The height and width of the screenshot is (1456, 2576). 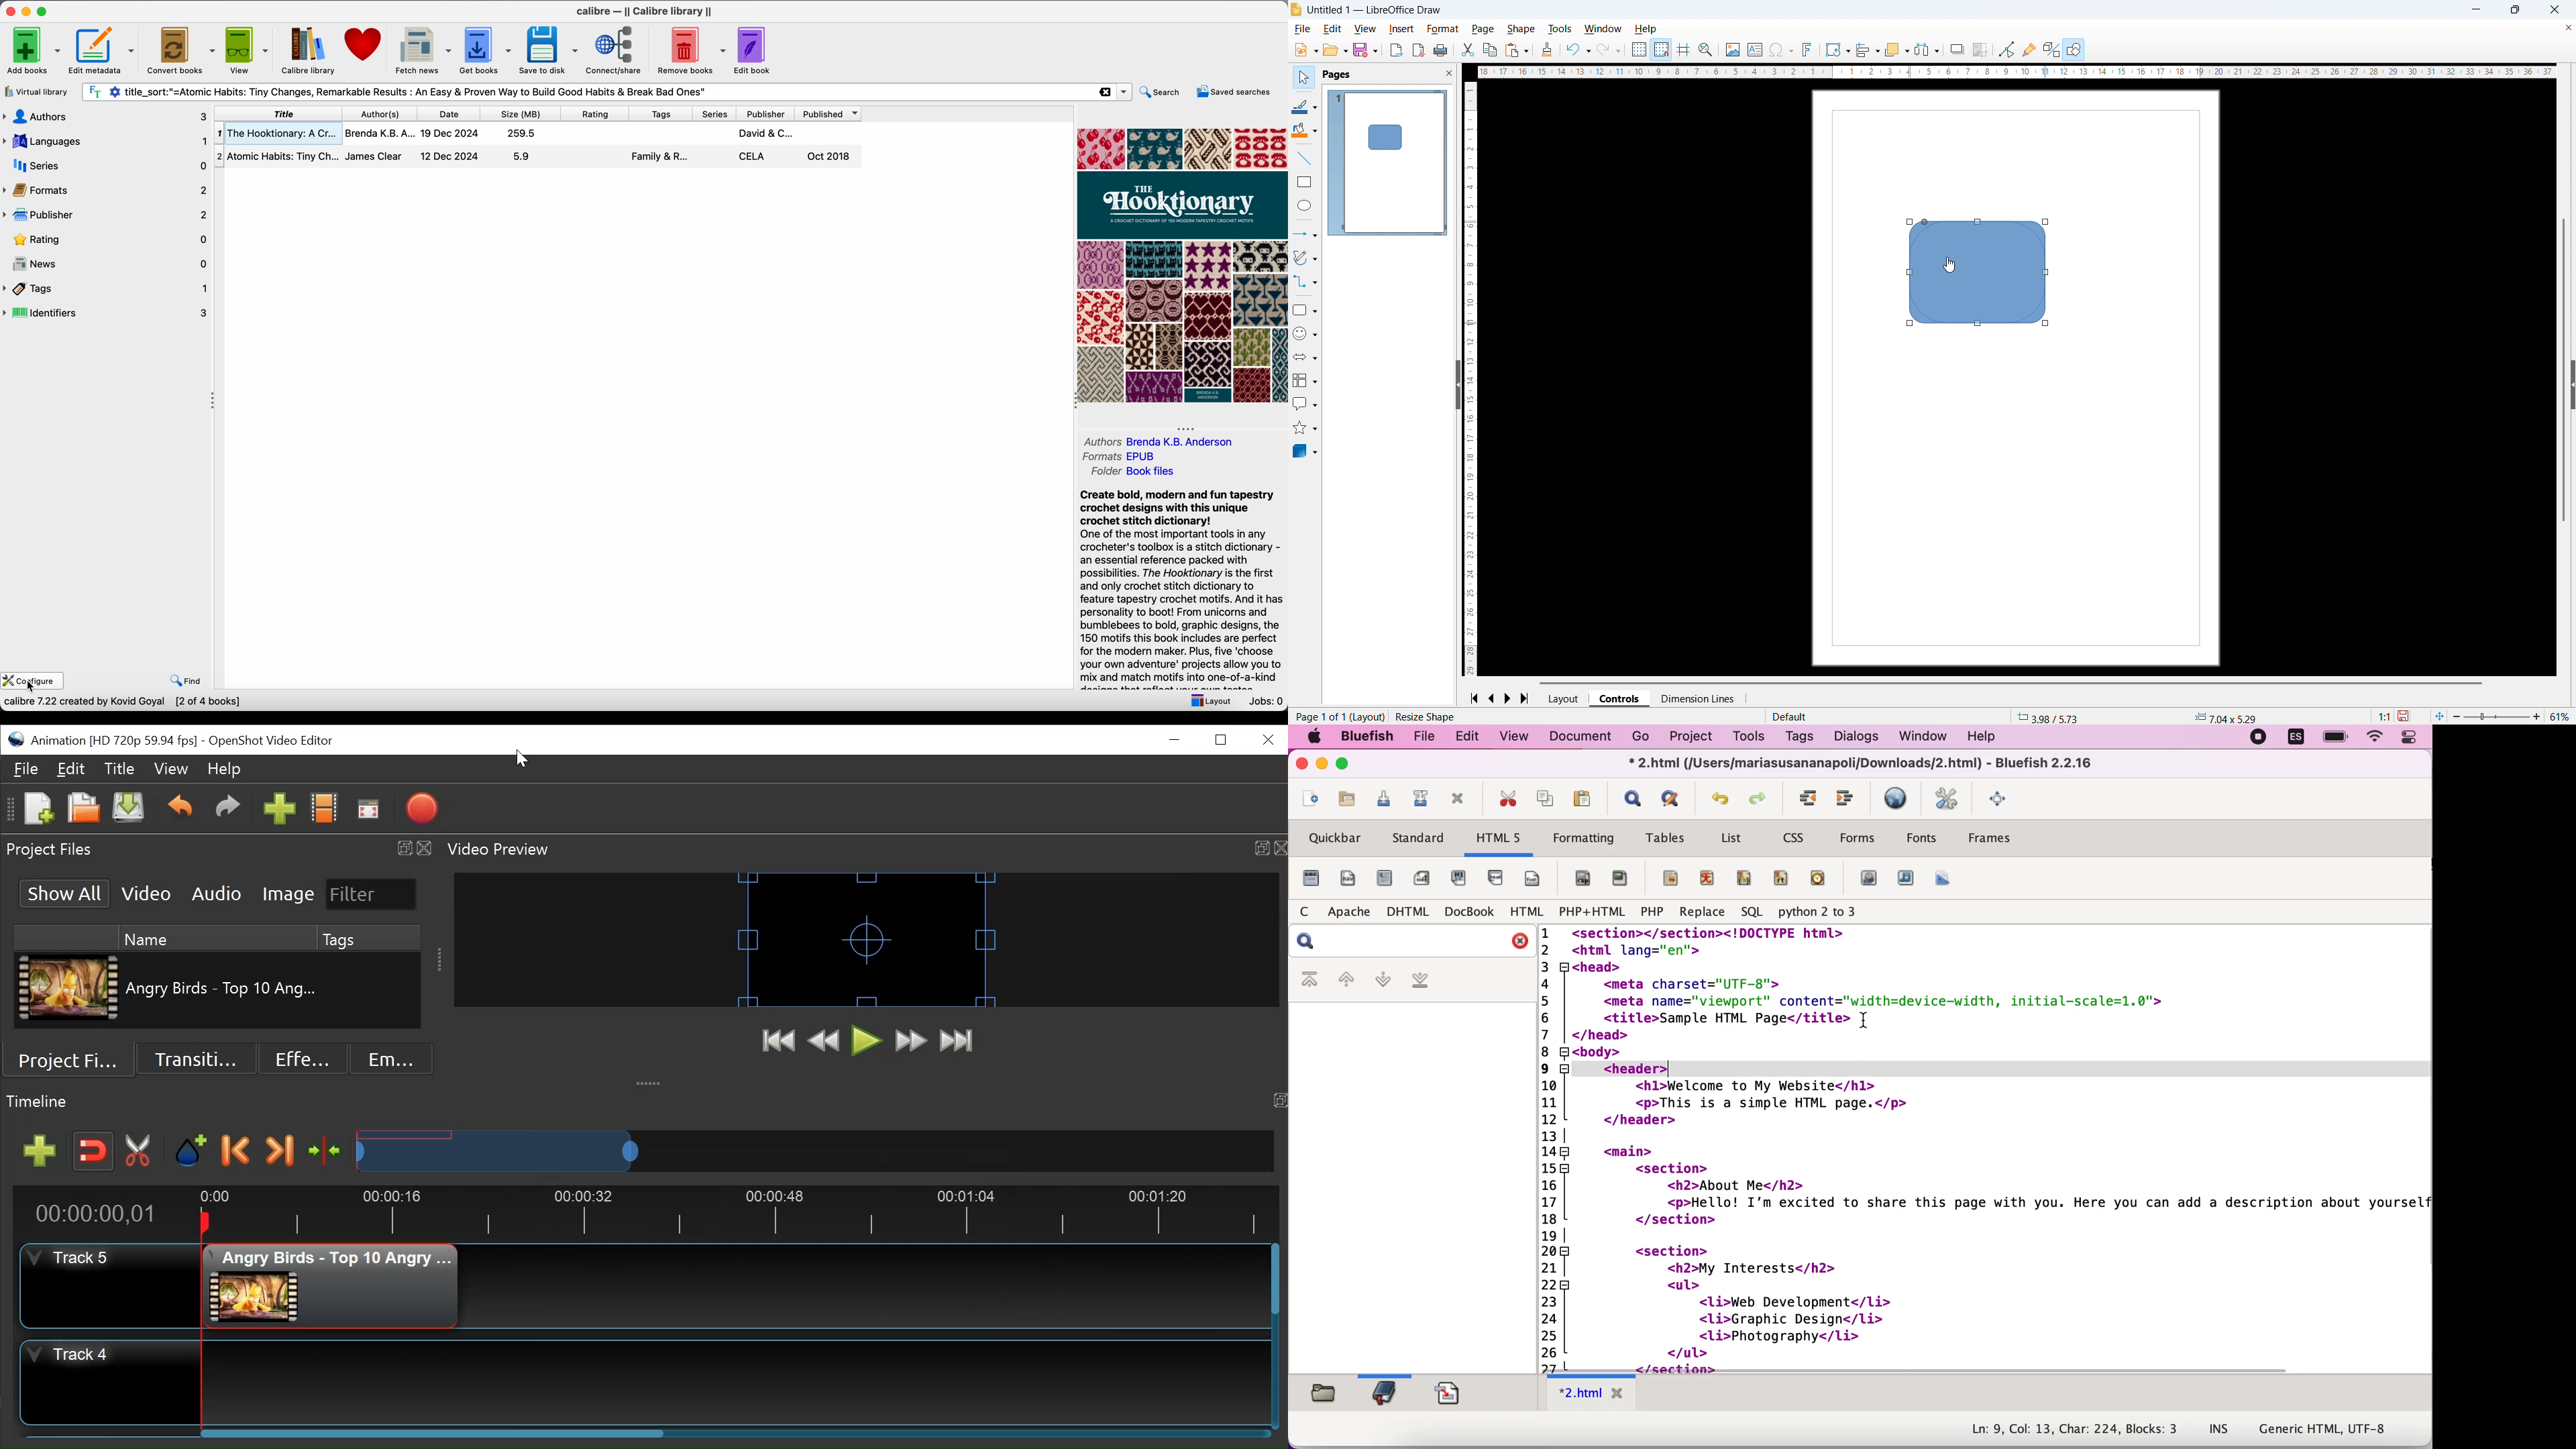 I want to click on language, so click(x=2298, y=736).